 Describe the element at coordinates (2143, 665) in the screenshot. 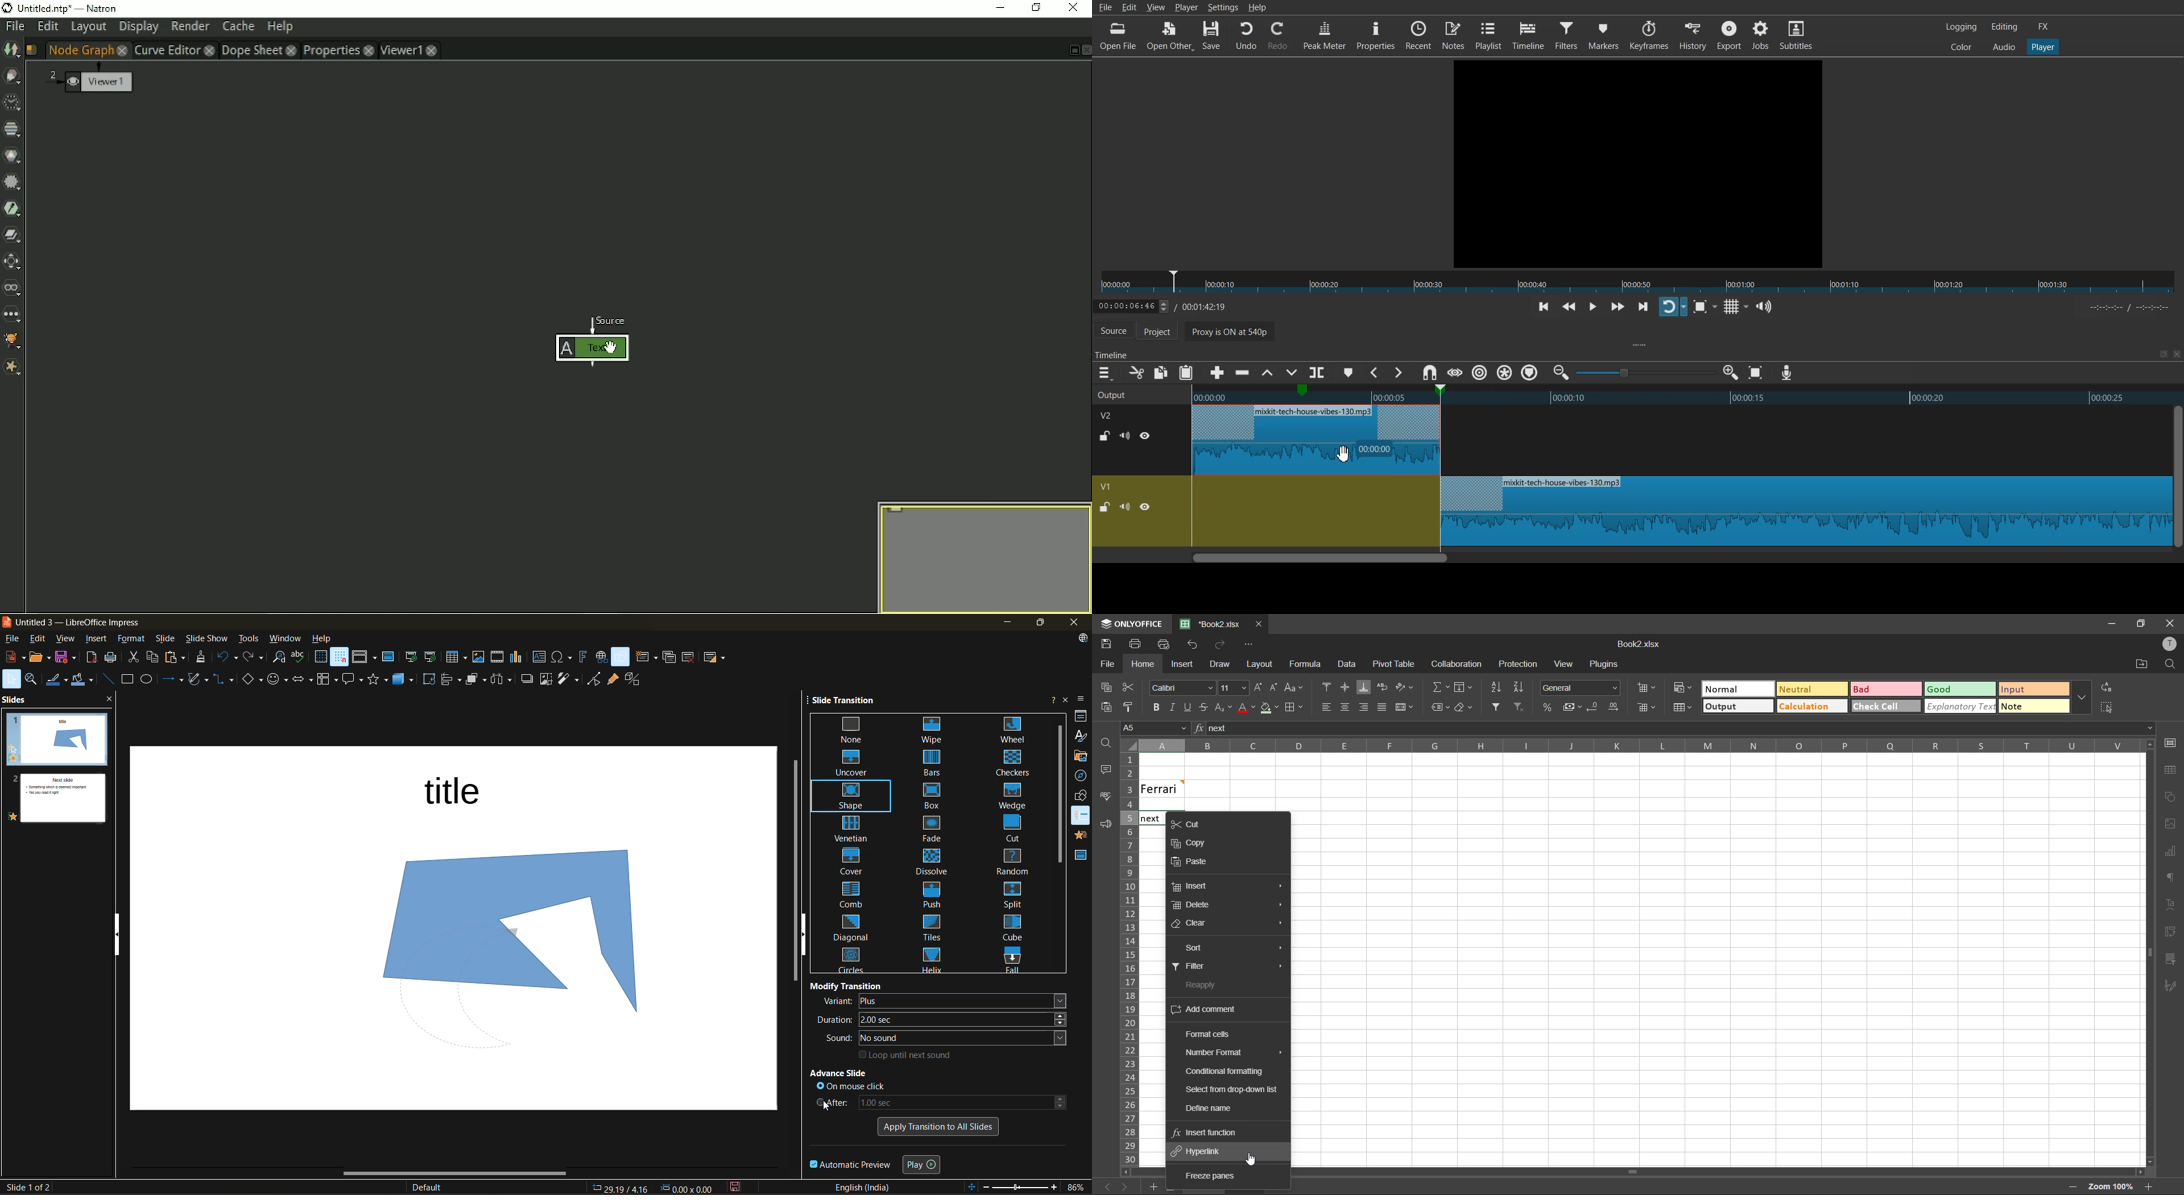

I see `open location` at that location.